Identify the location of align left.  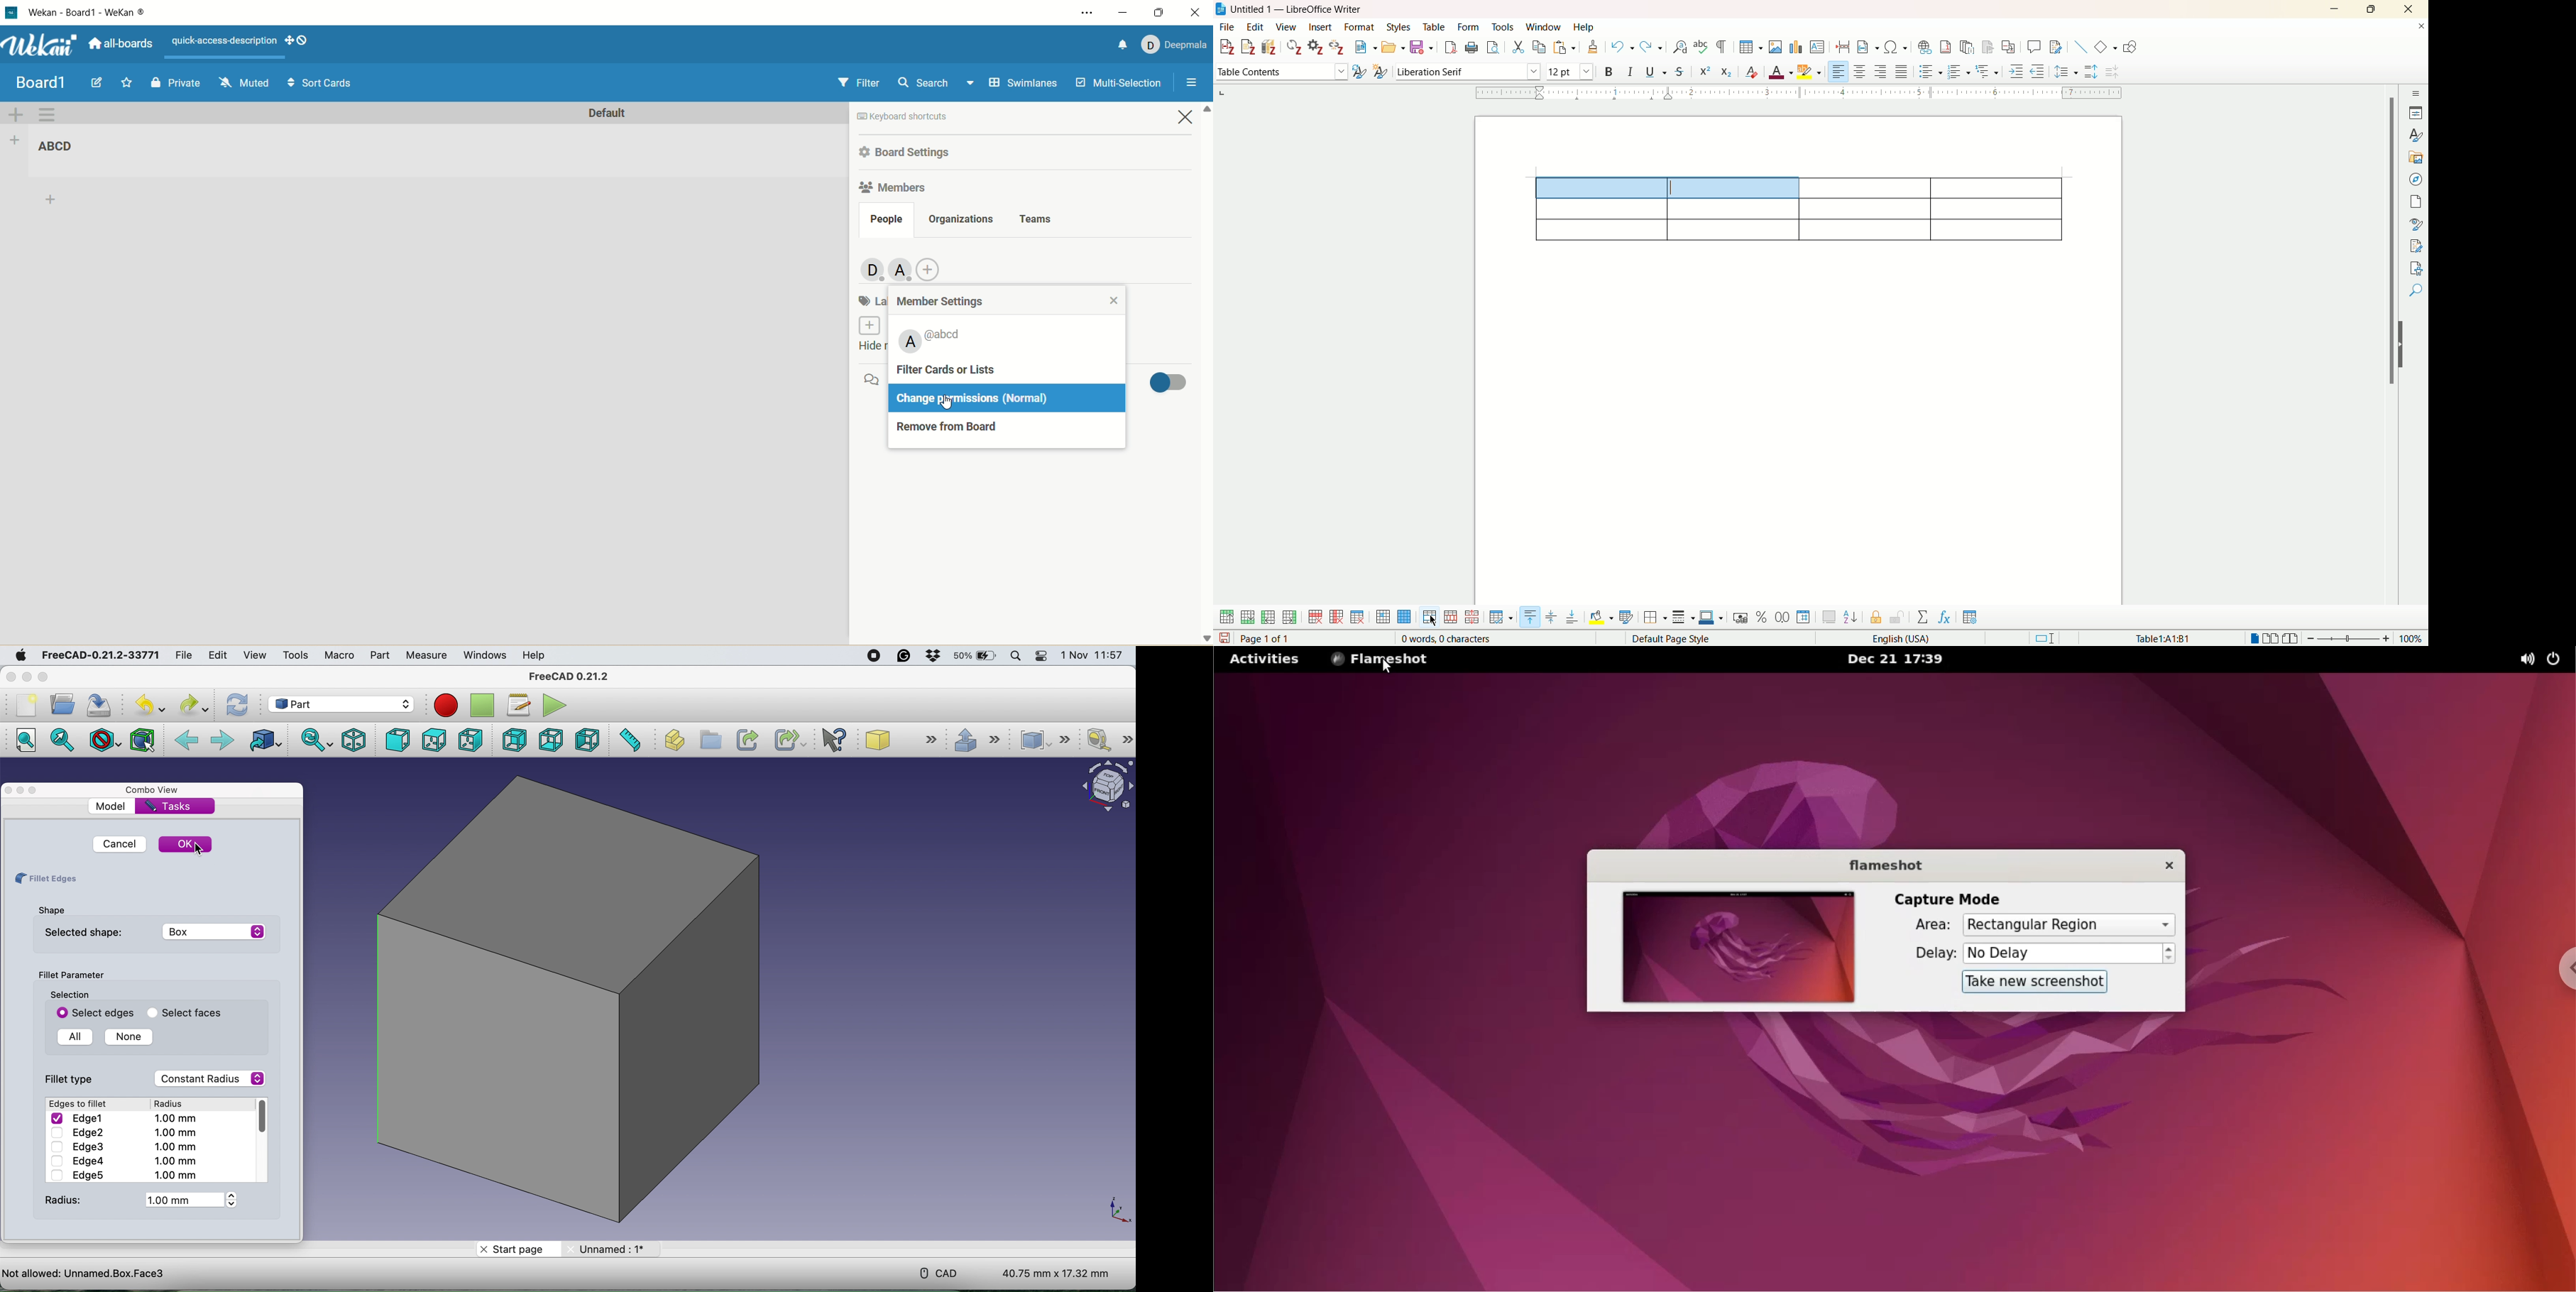
(1837, 71).